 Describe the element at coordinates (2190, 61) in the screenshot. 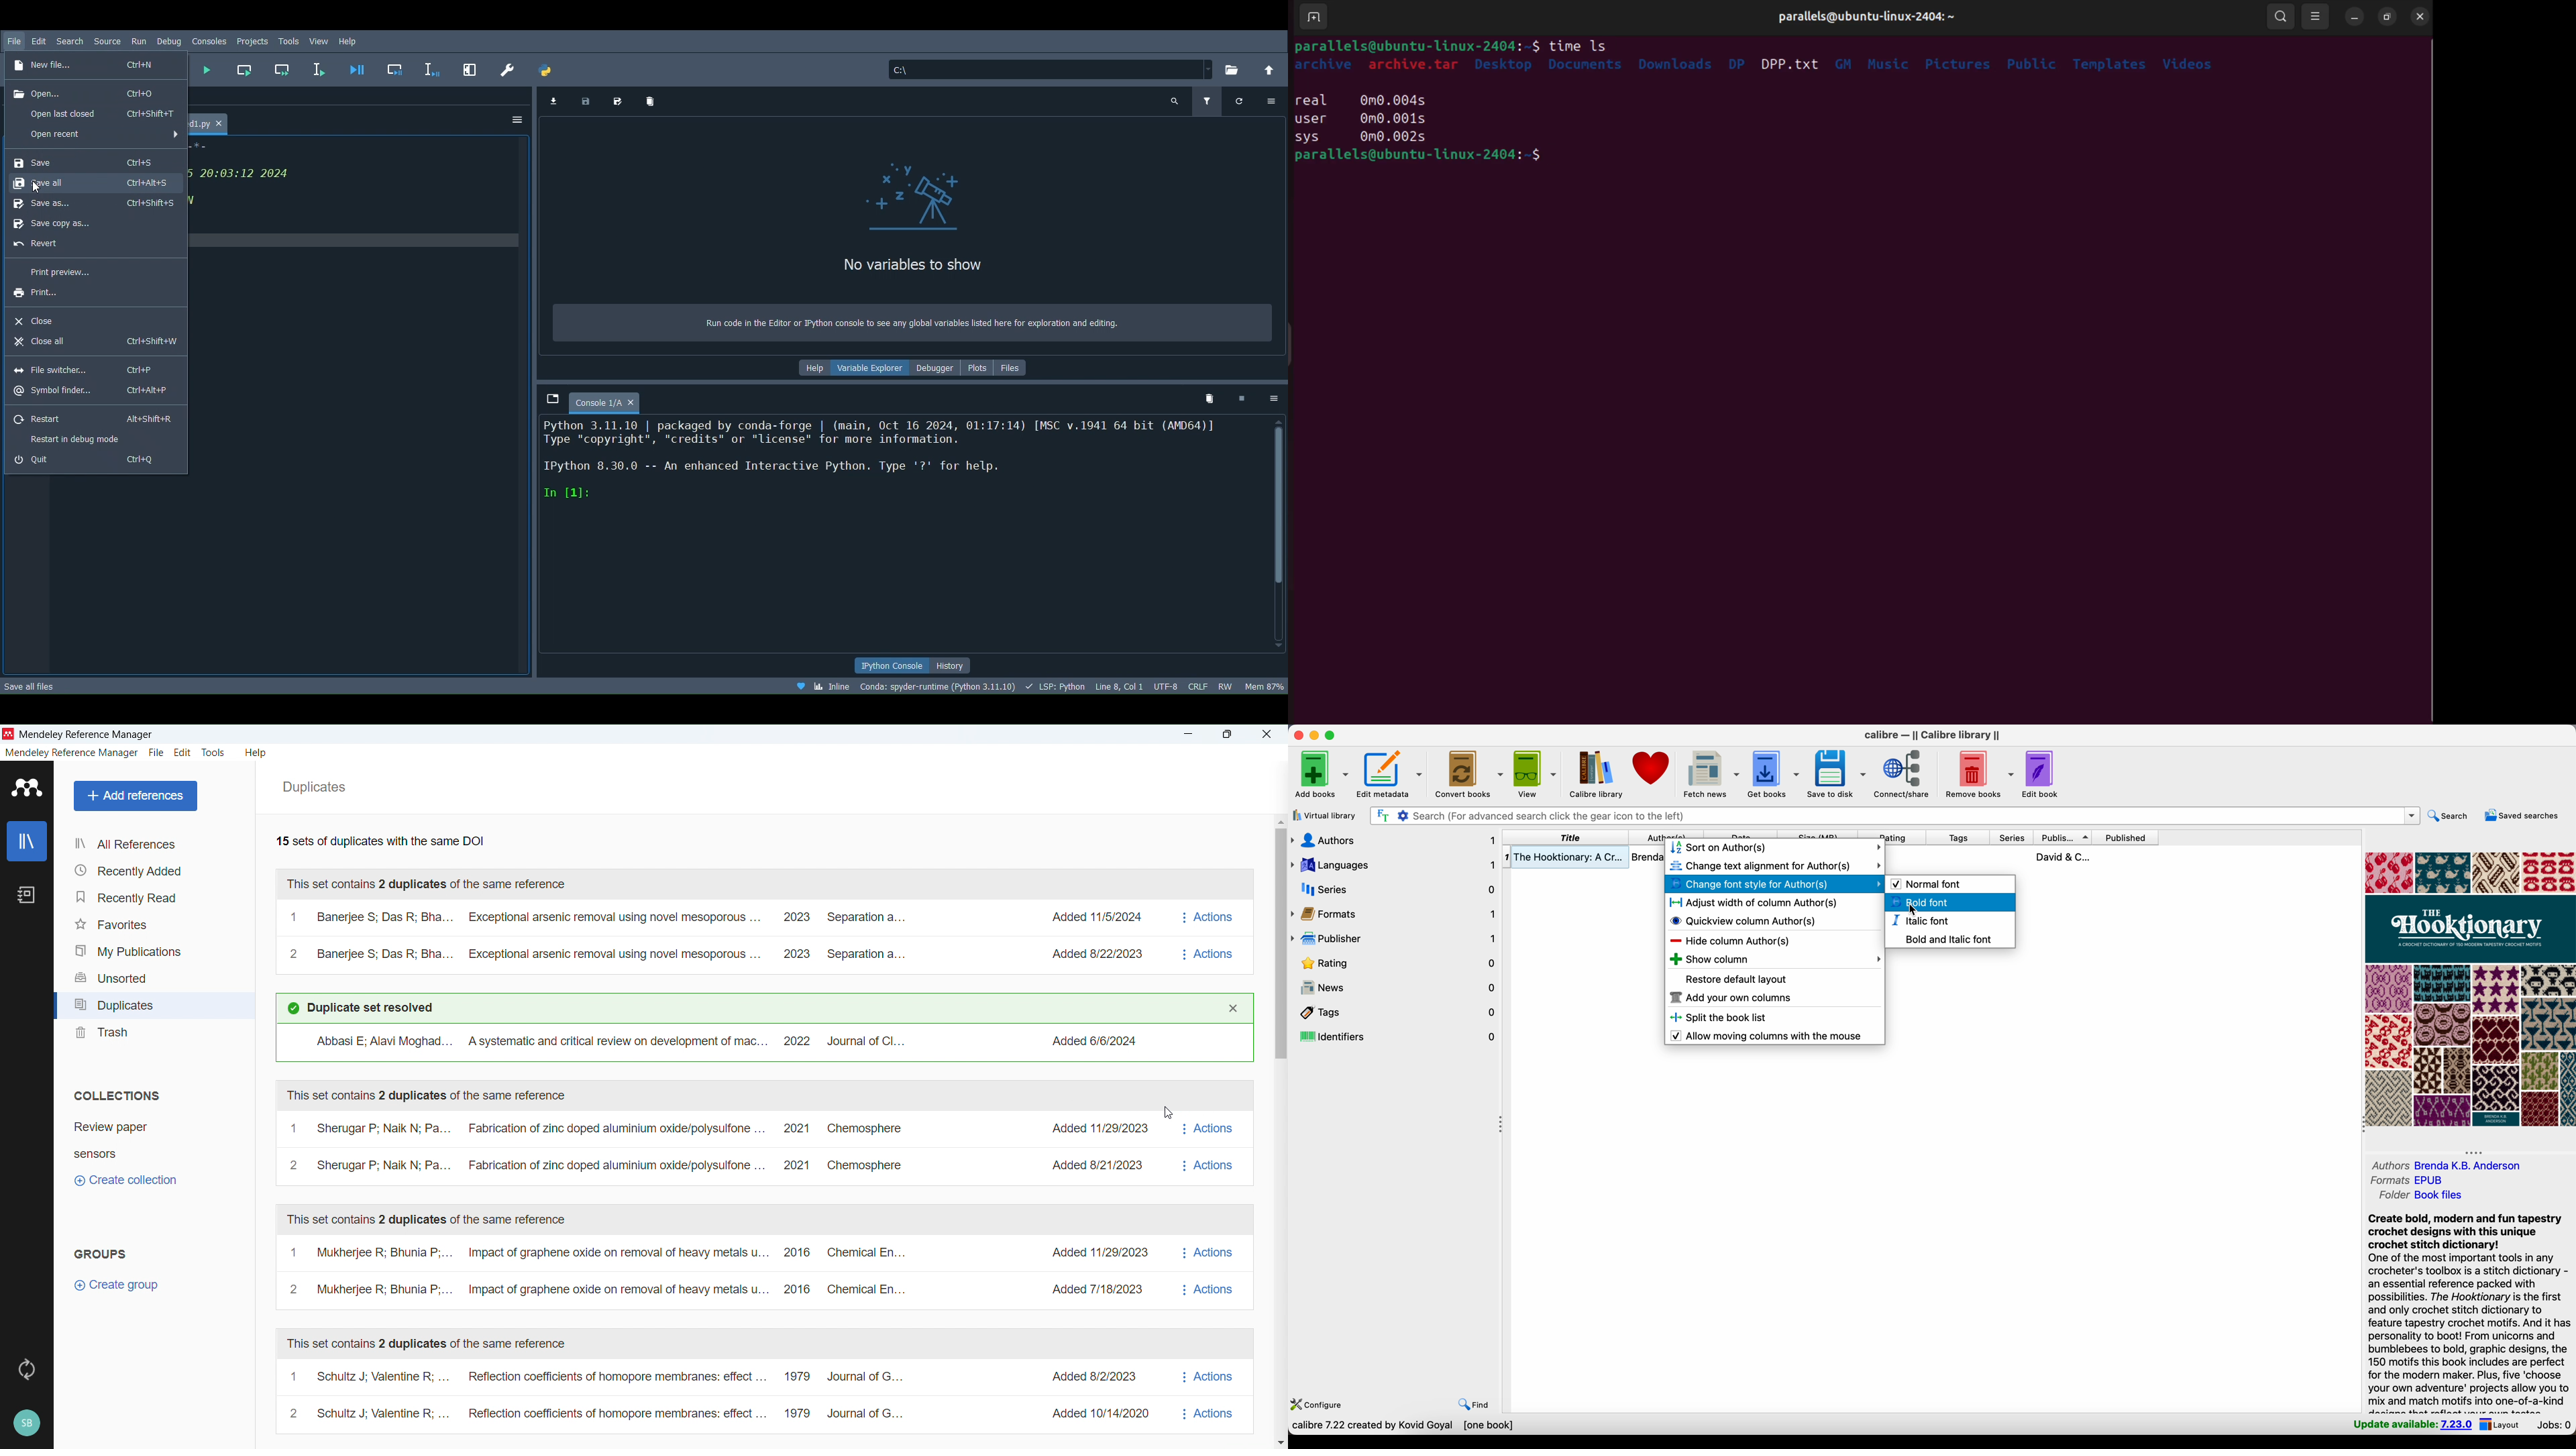

I see `Videos` at that location.